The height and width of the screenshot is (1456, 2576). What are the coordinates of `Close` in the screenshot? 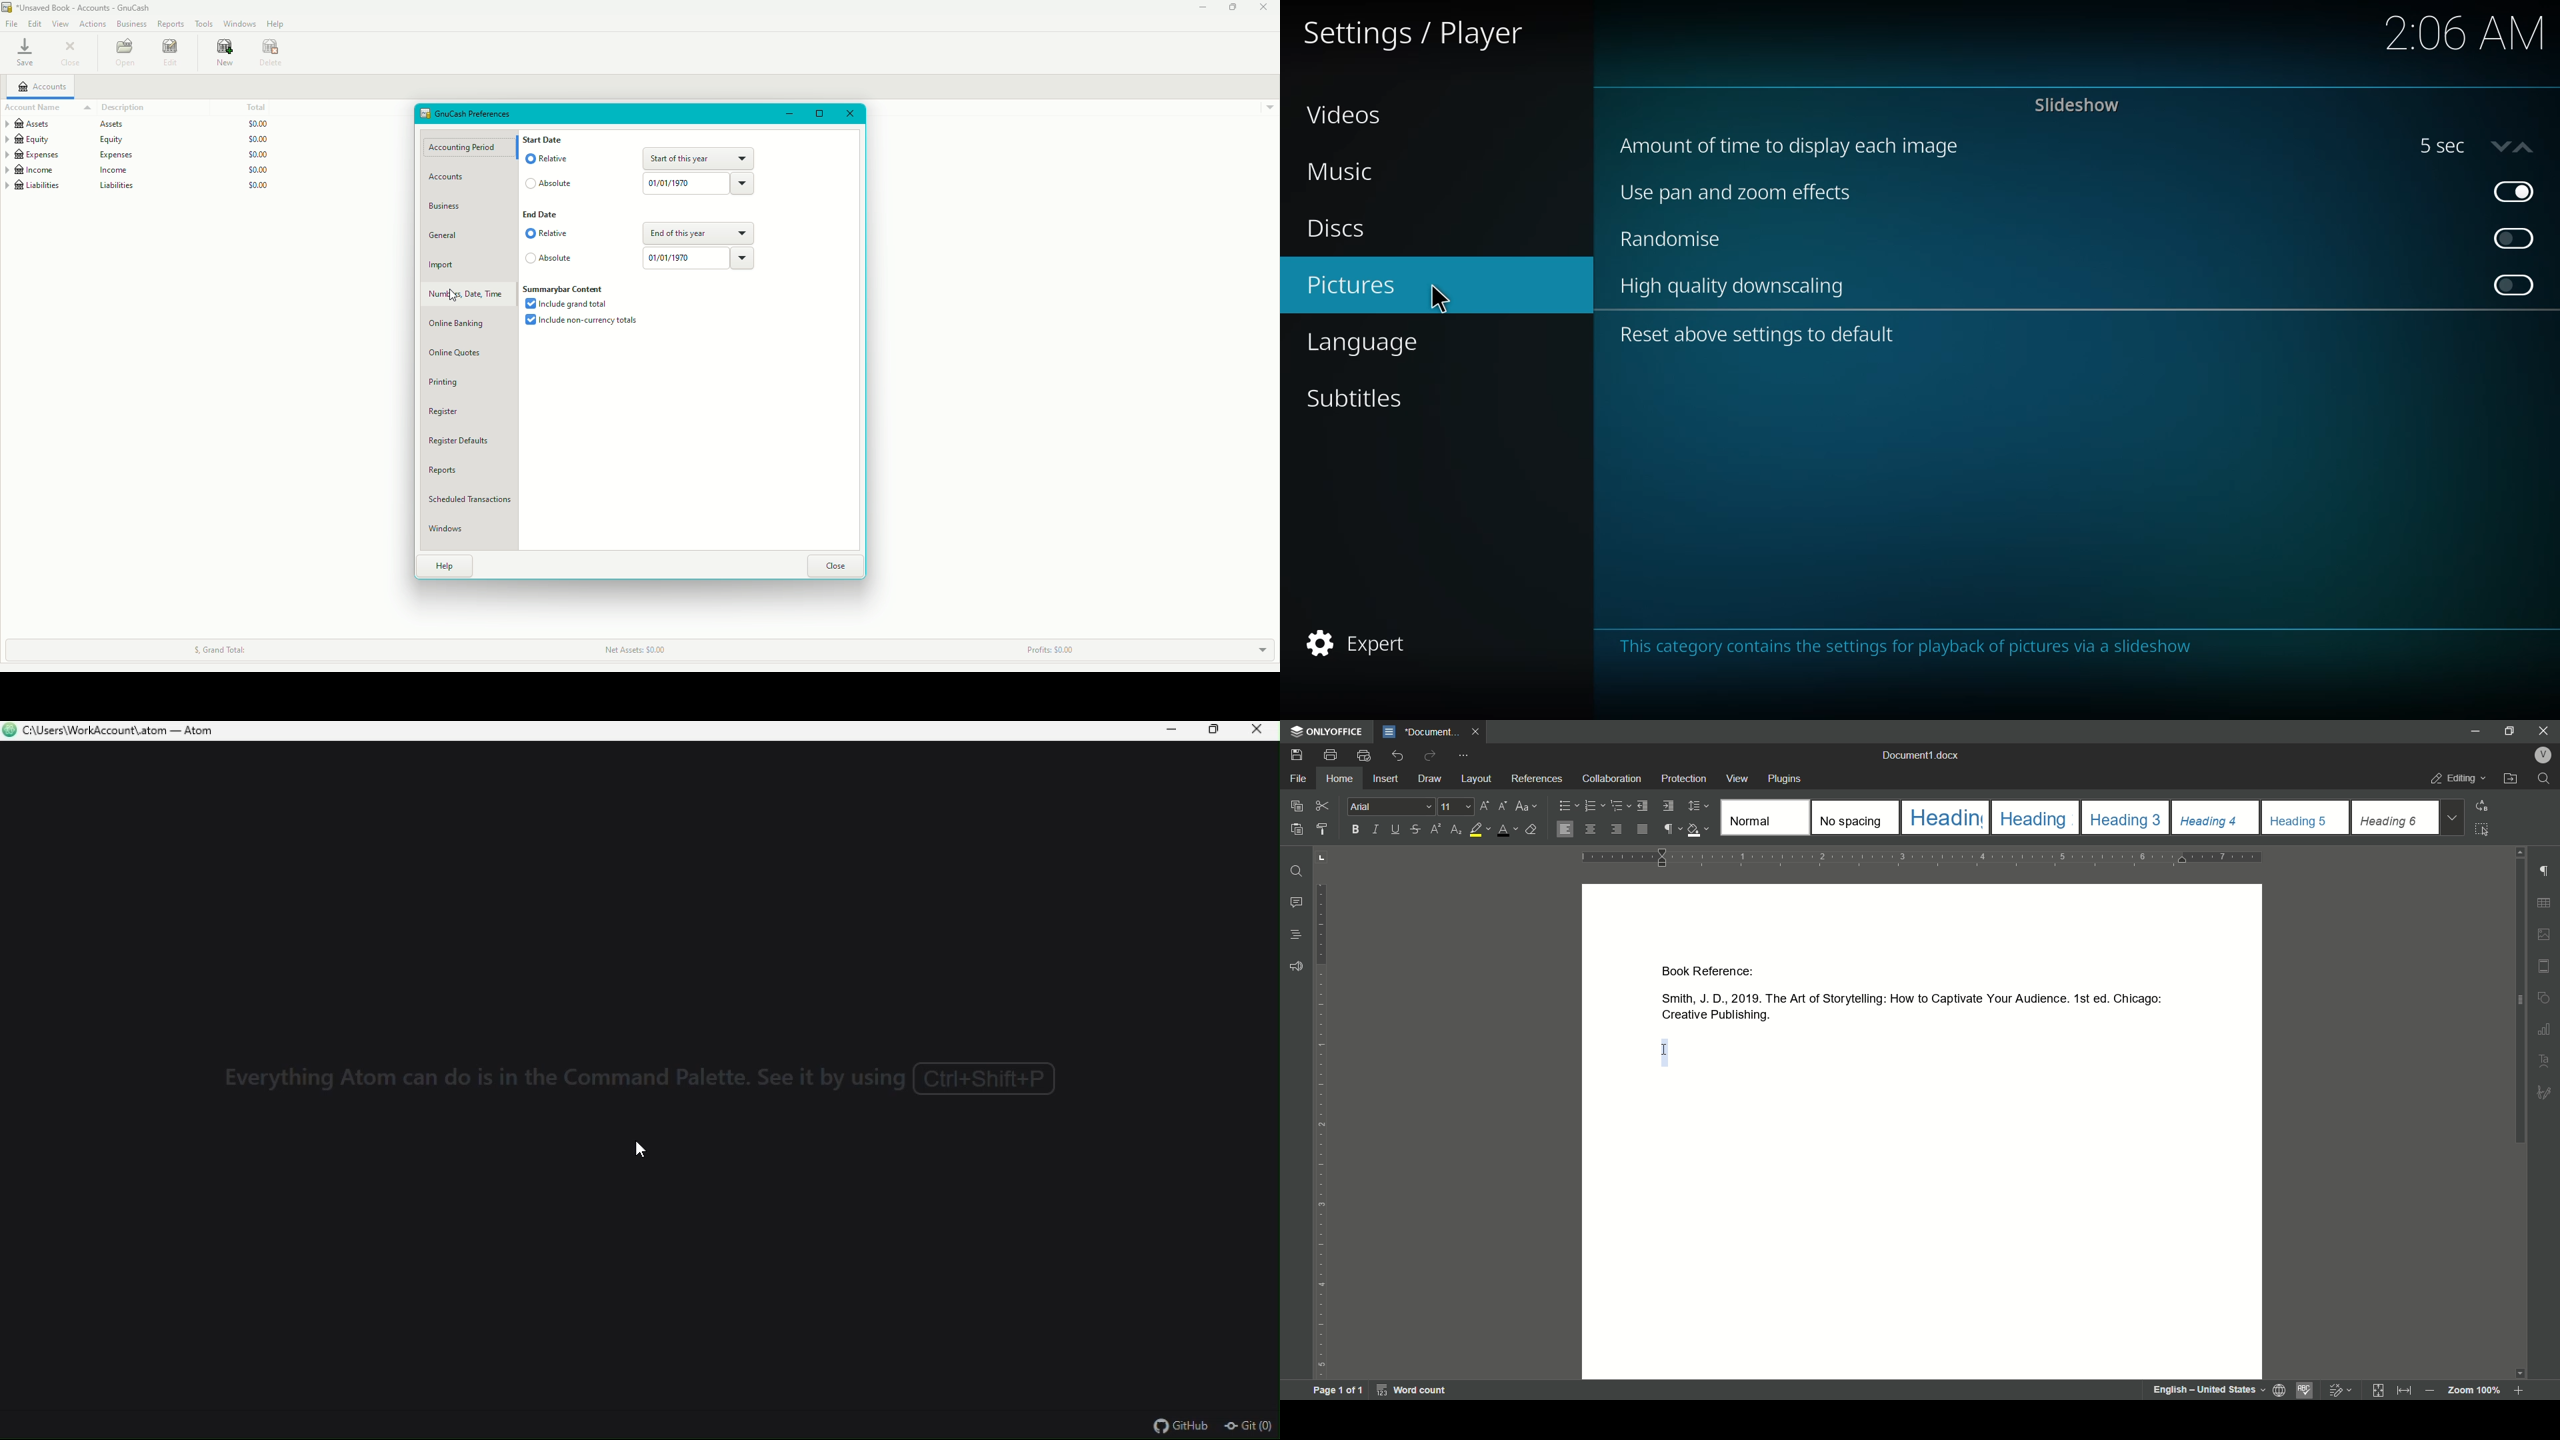 It's located at (69, 55).